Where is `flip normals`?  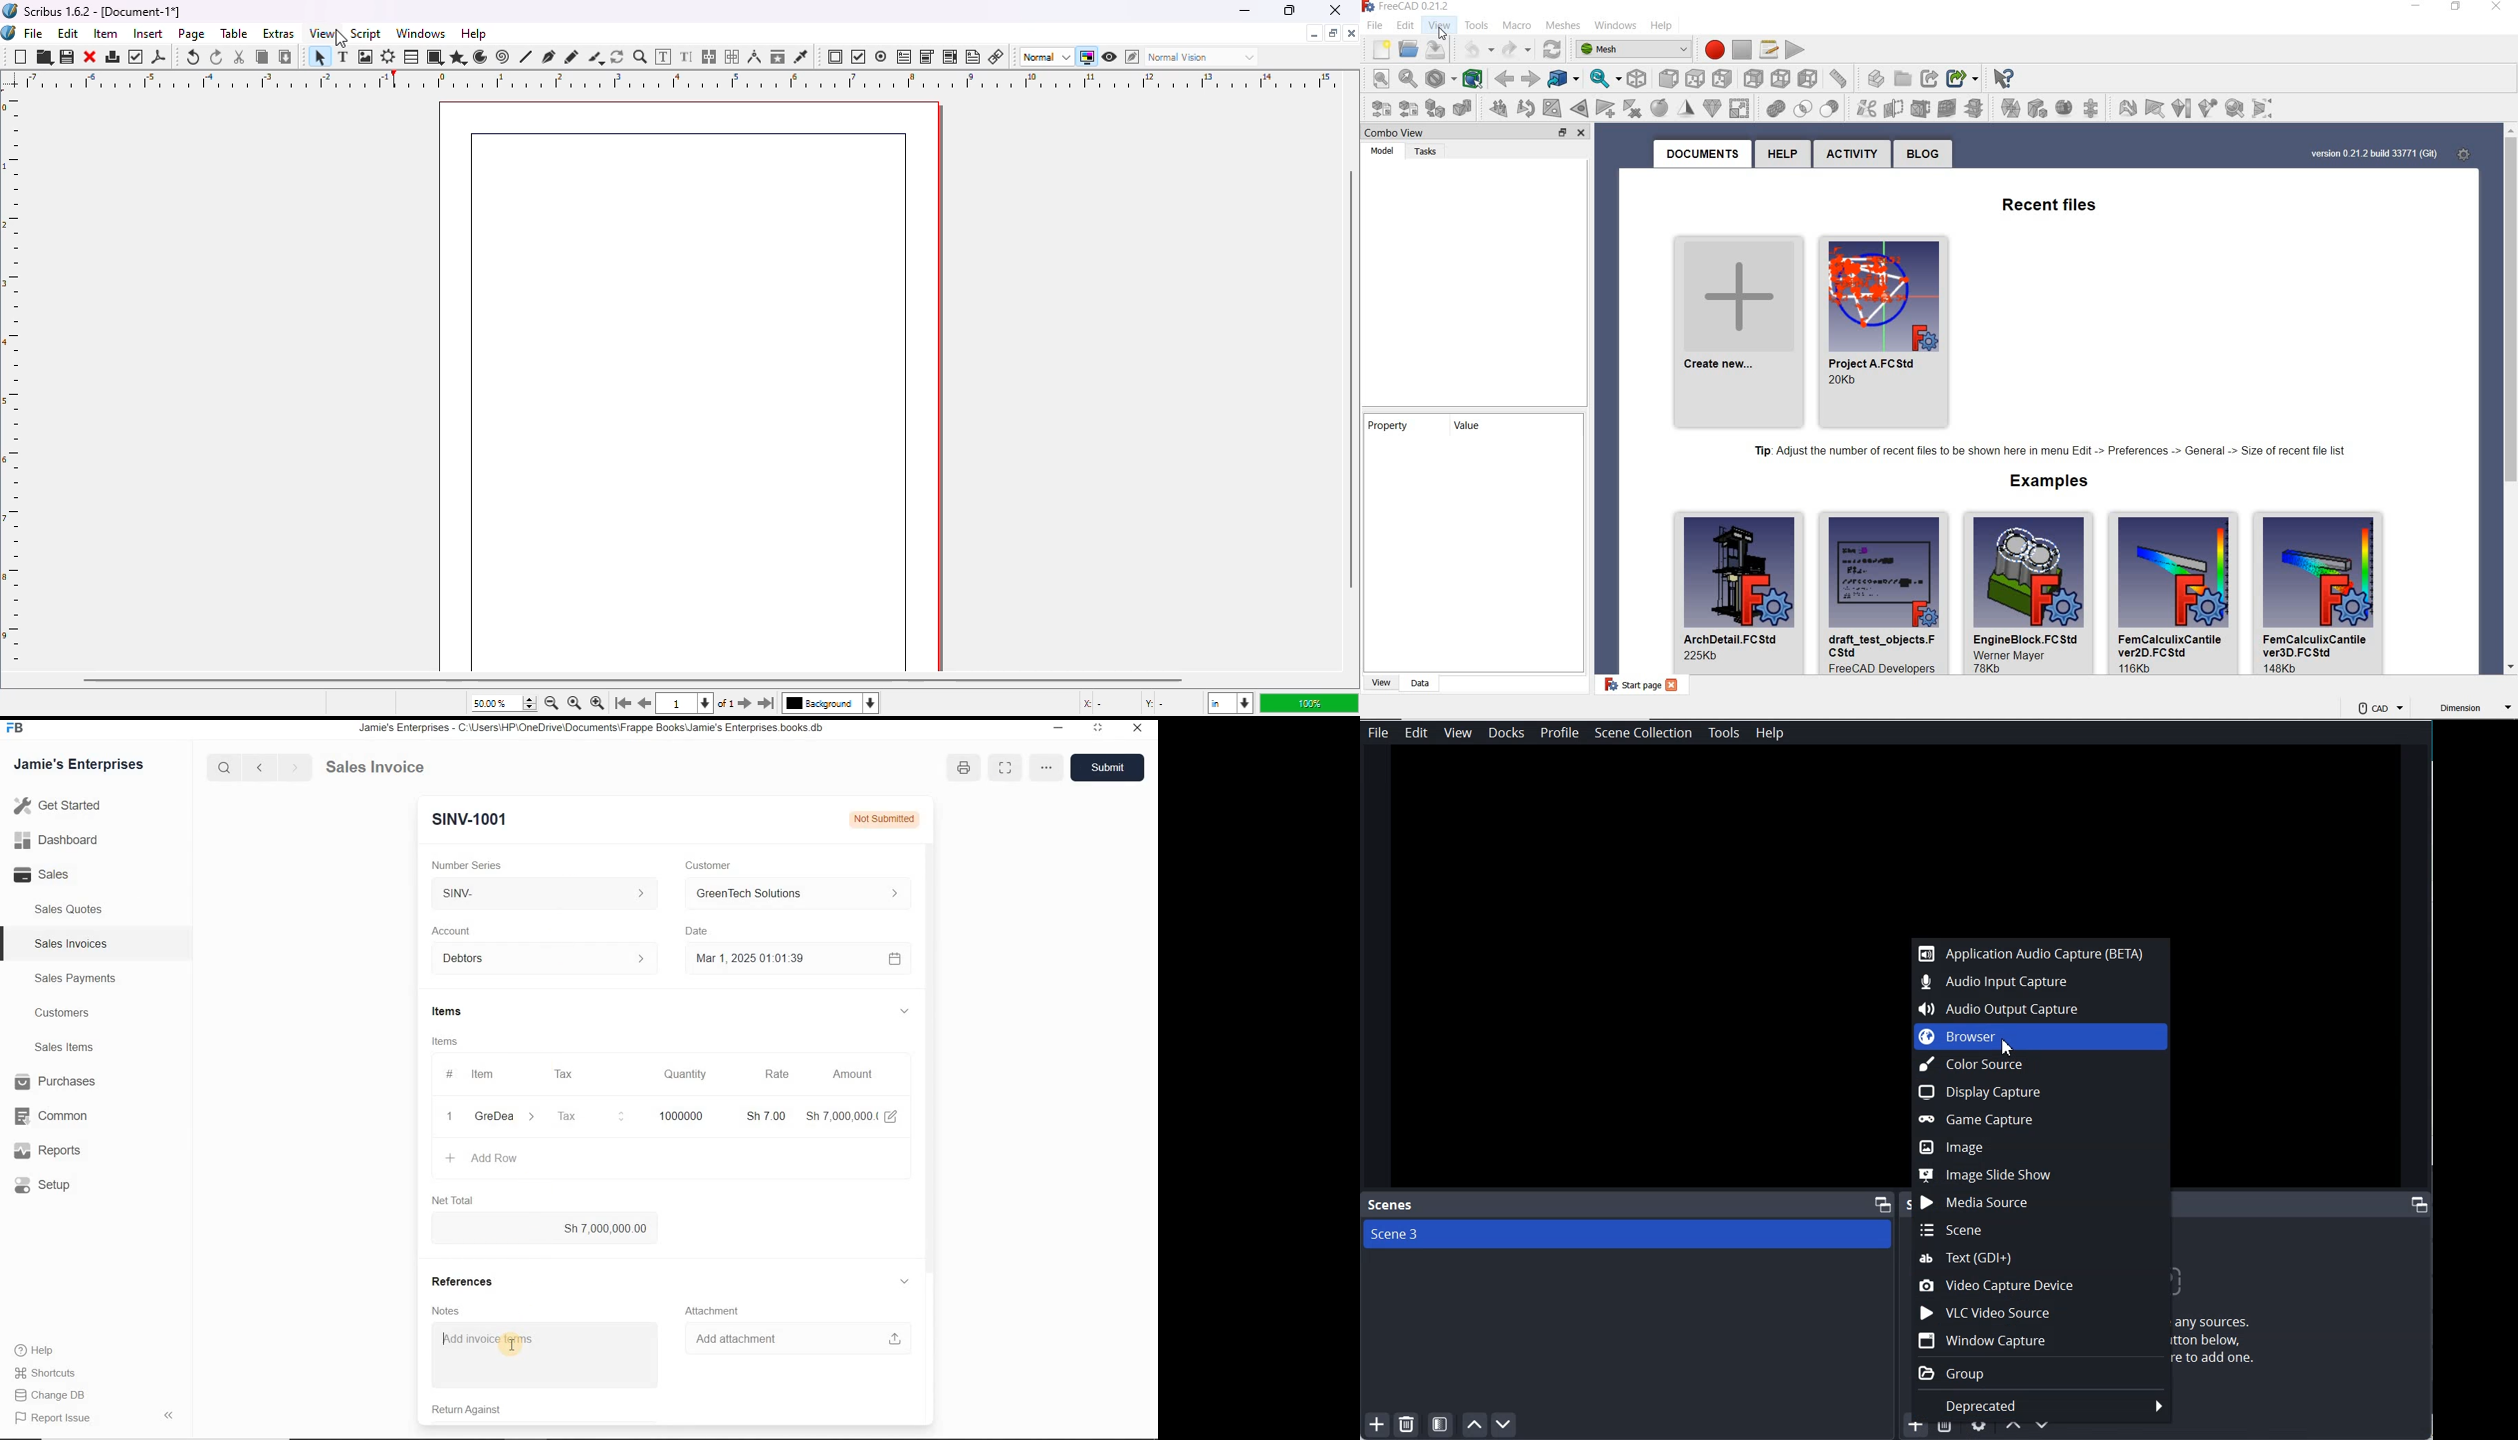
flip normals is located at coordinates (1523, 108).